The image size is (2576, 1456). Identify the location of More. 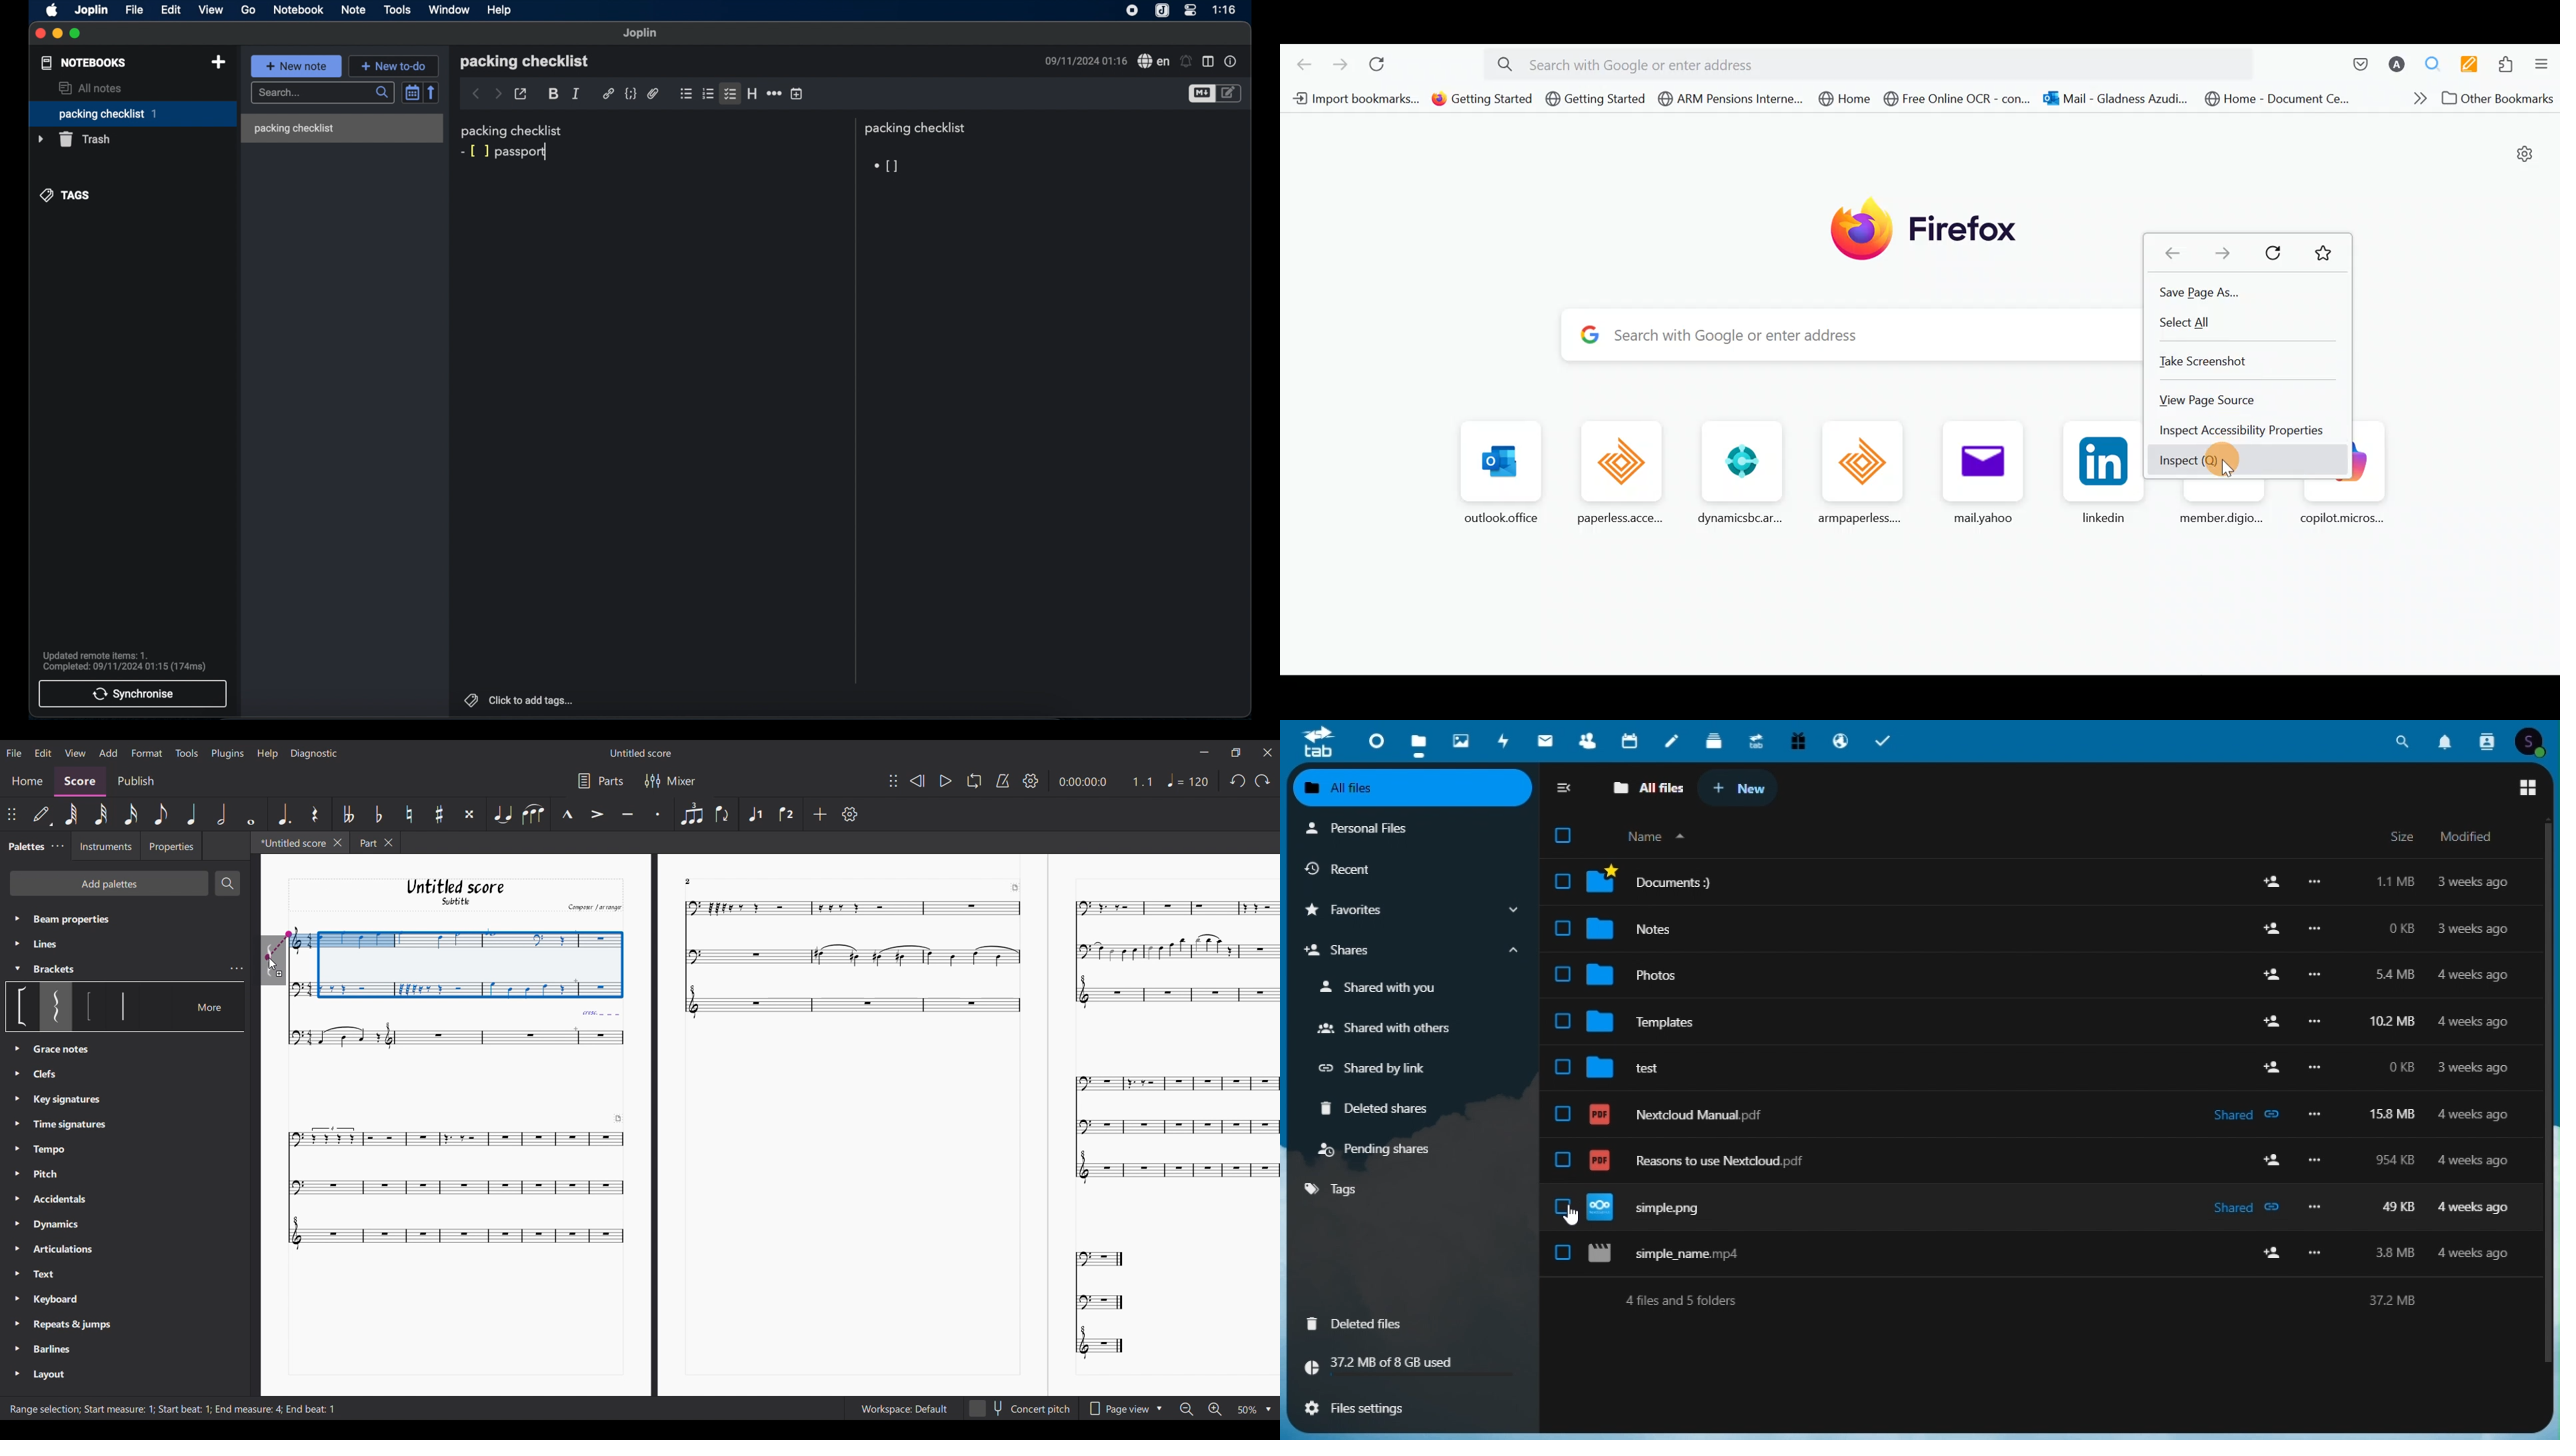
(212, 1006).